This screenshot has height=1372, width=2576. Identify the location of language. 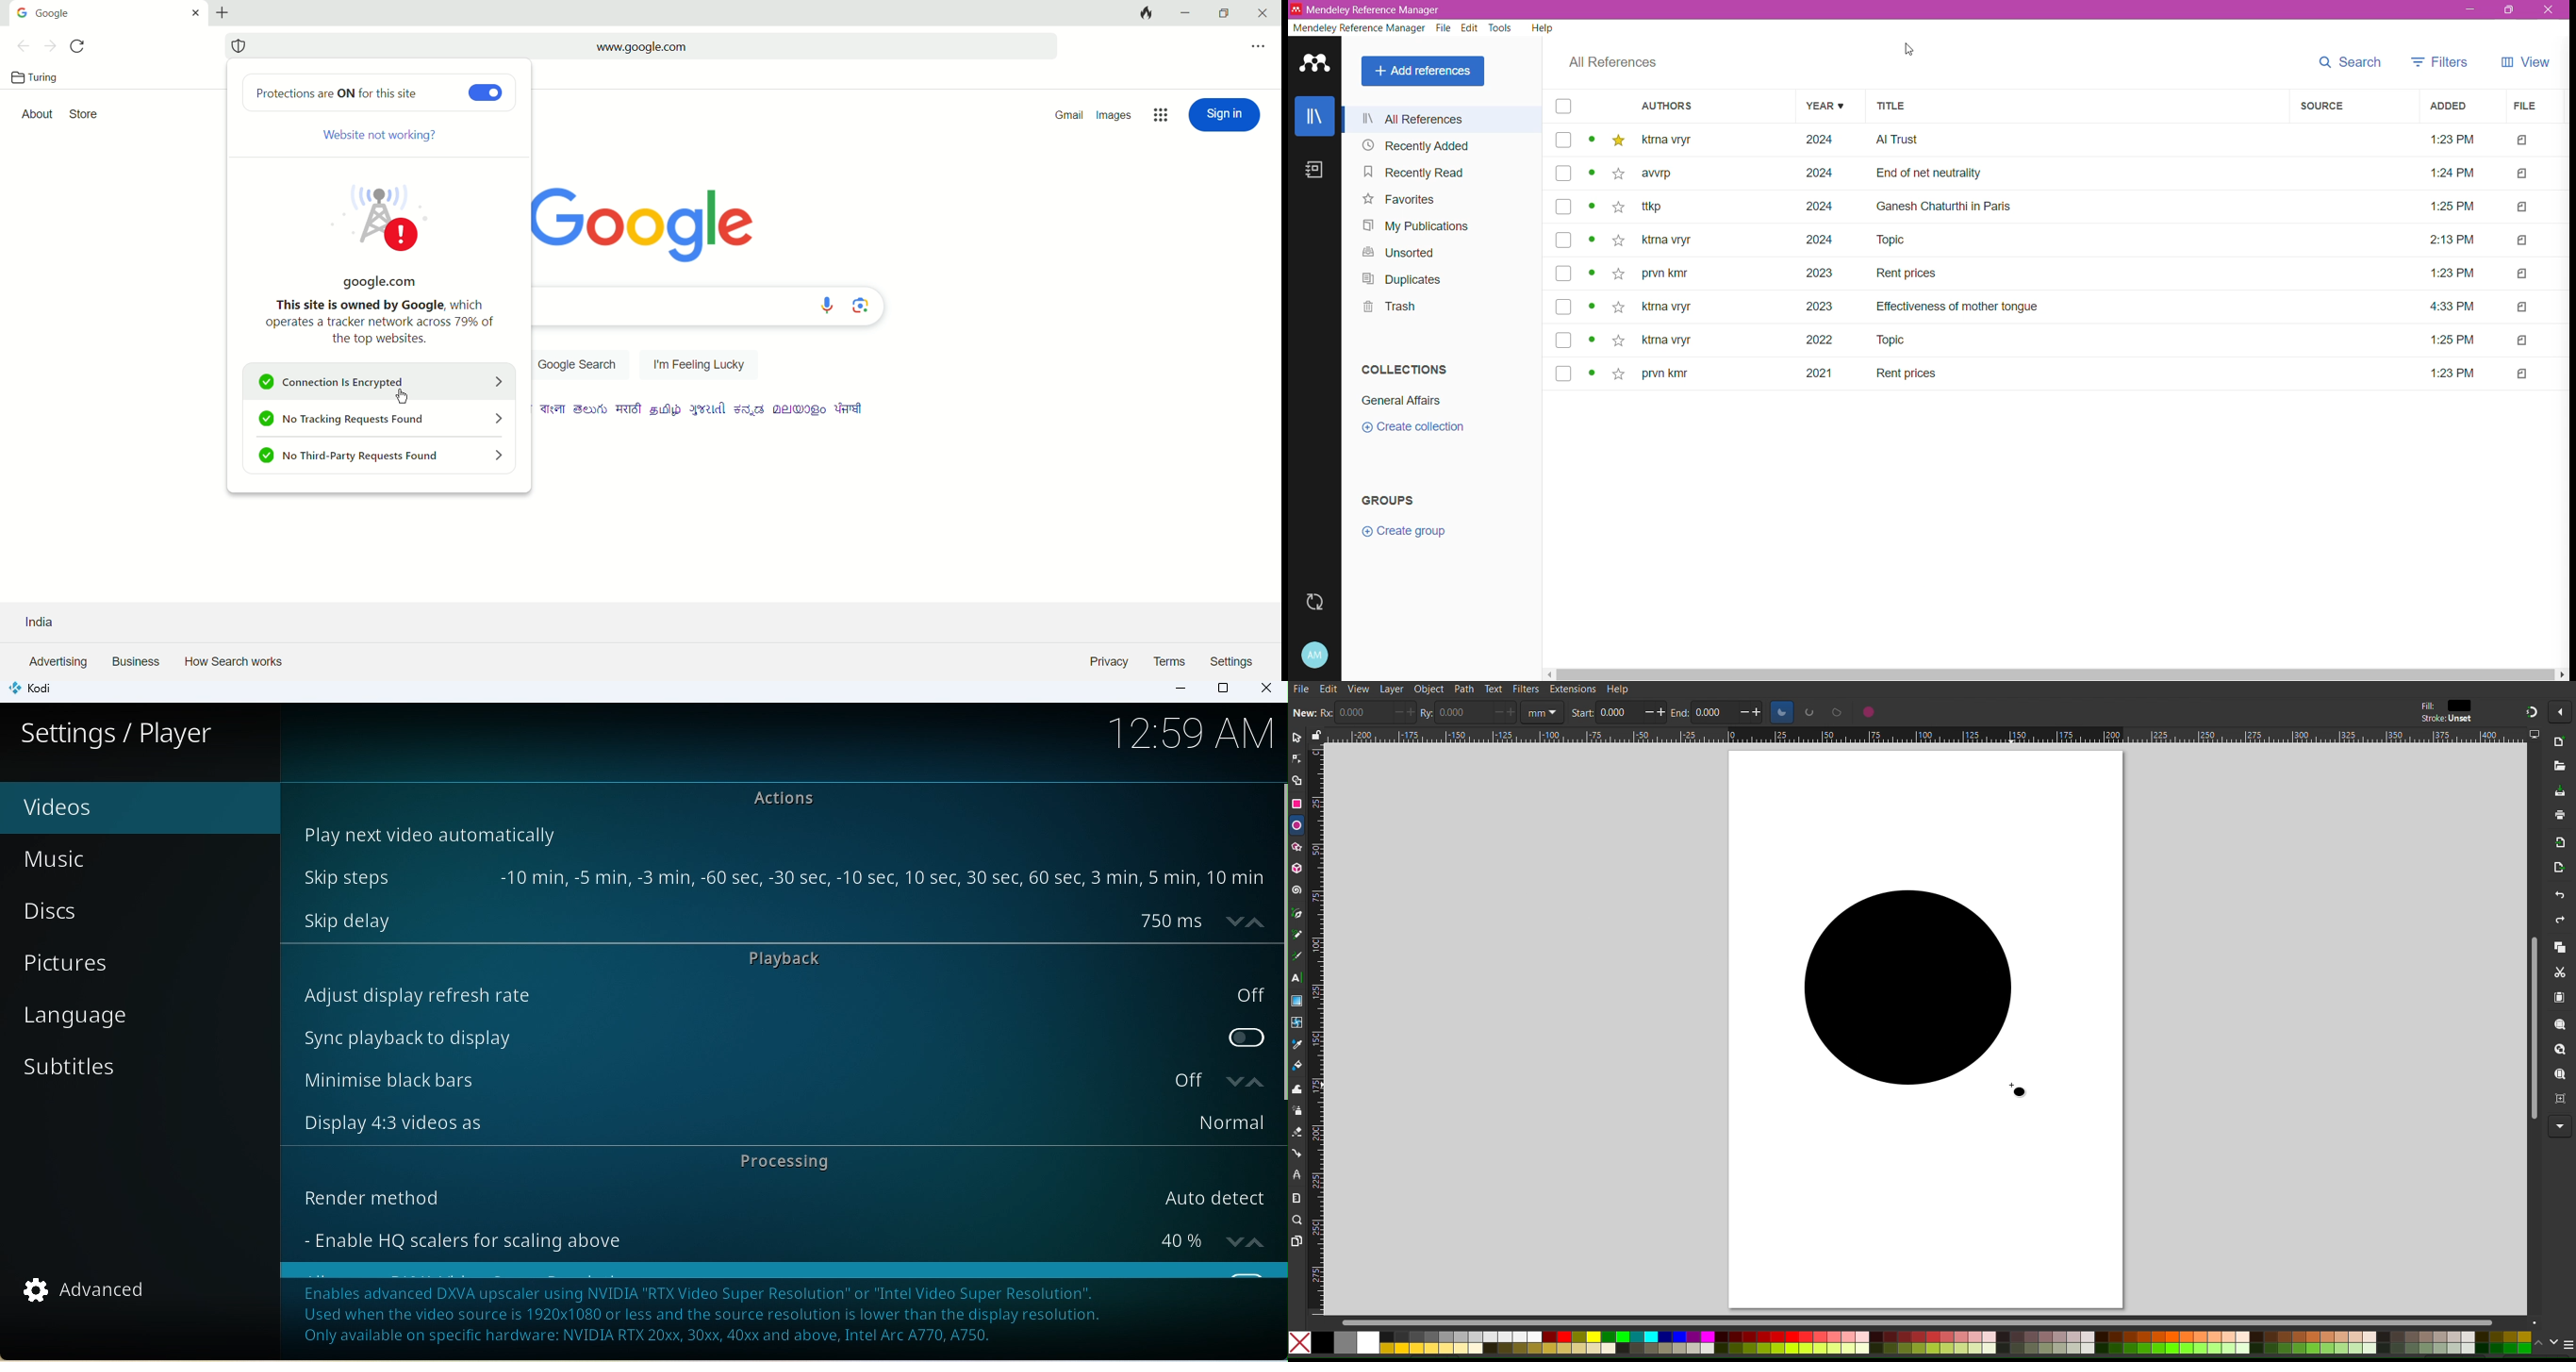
(630, 409).